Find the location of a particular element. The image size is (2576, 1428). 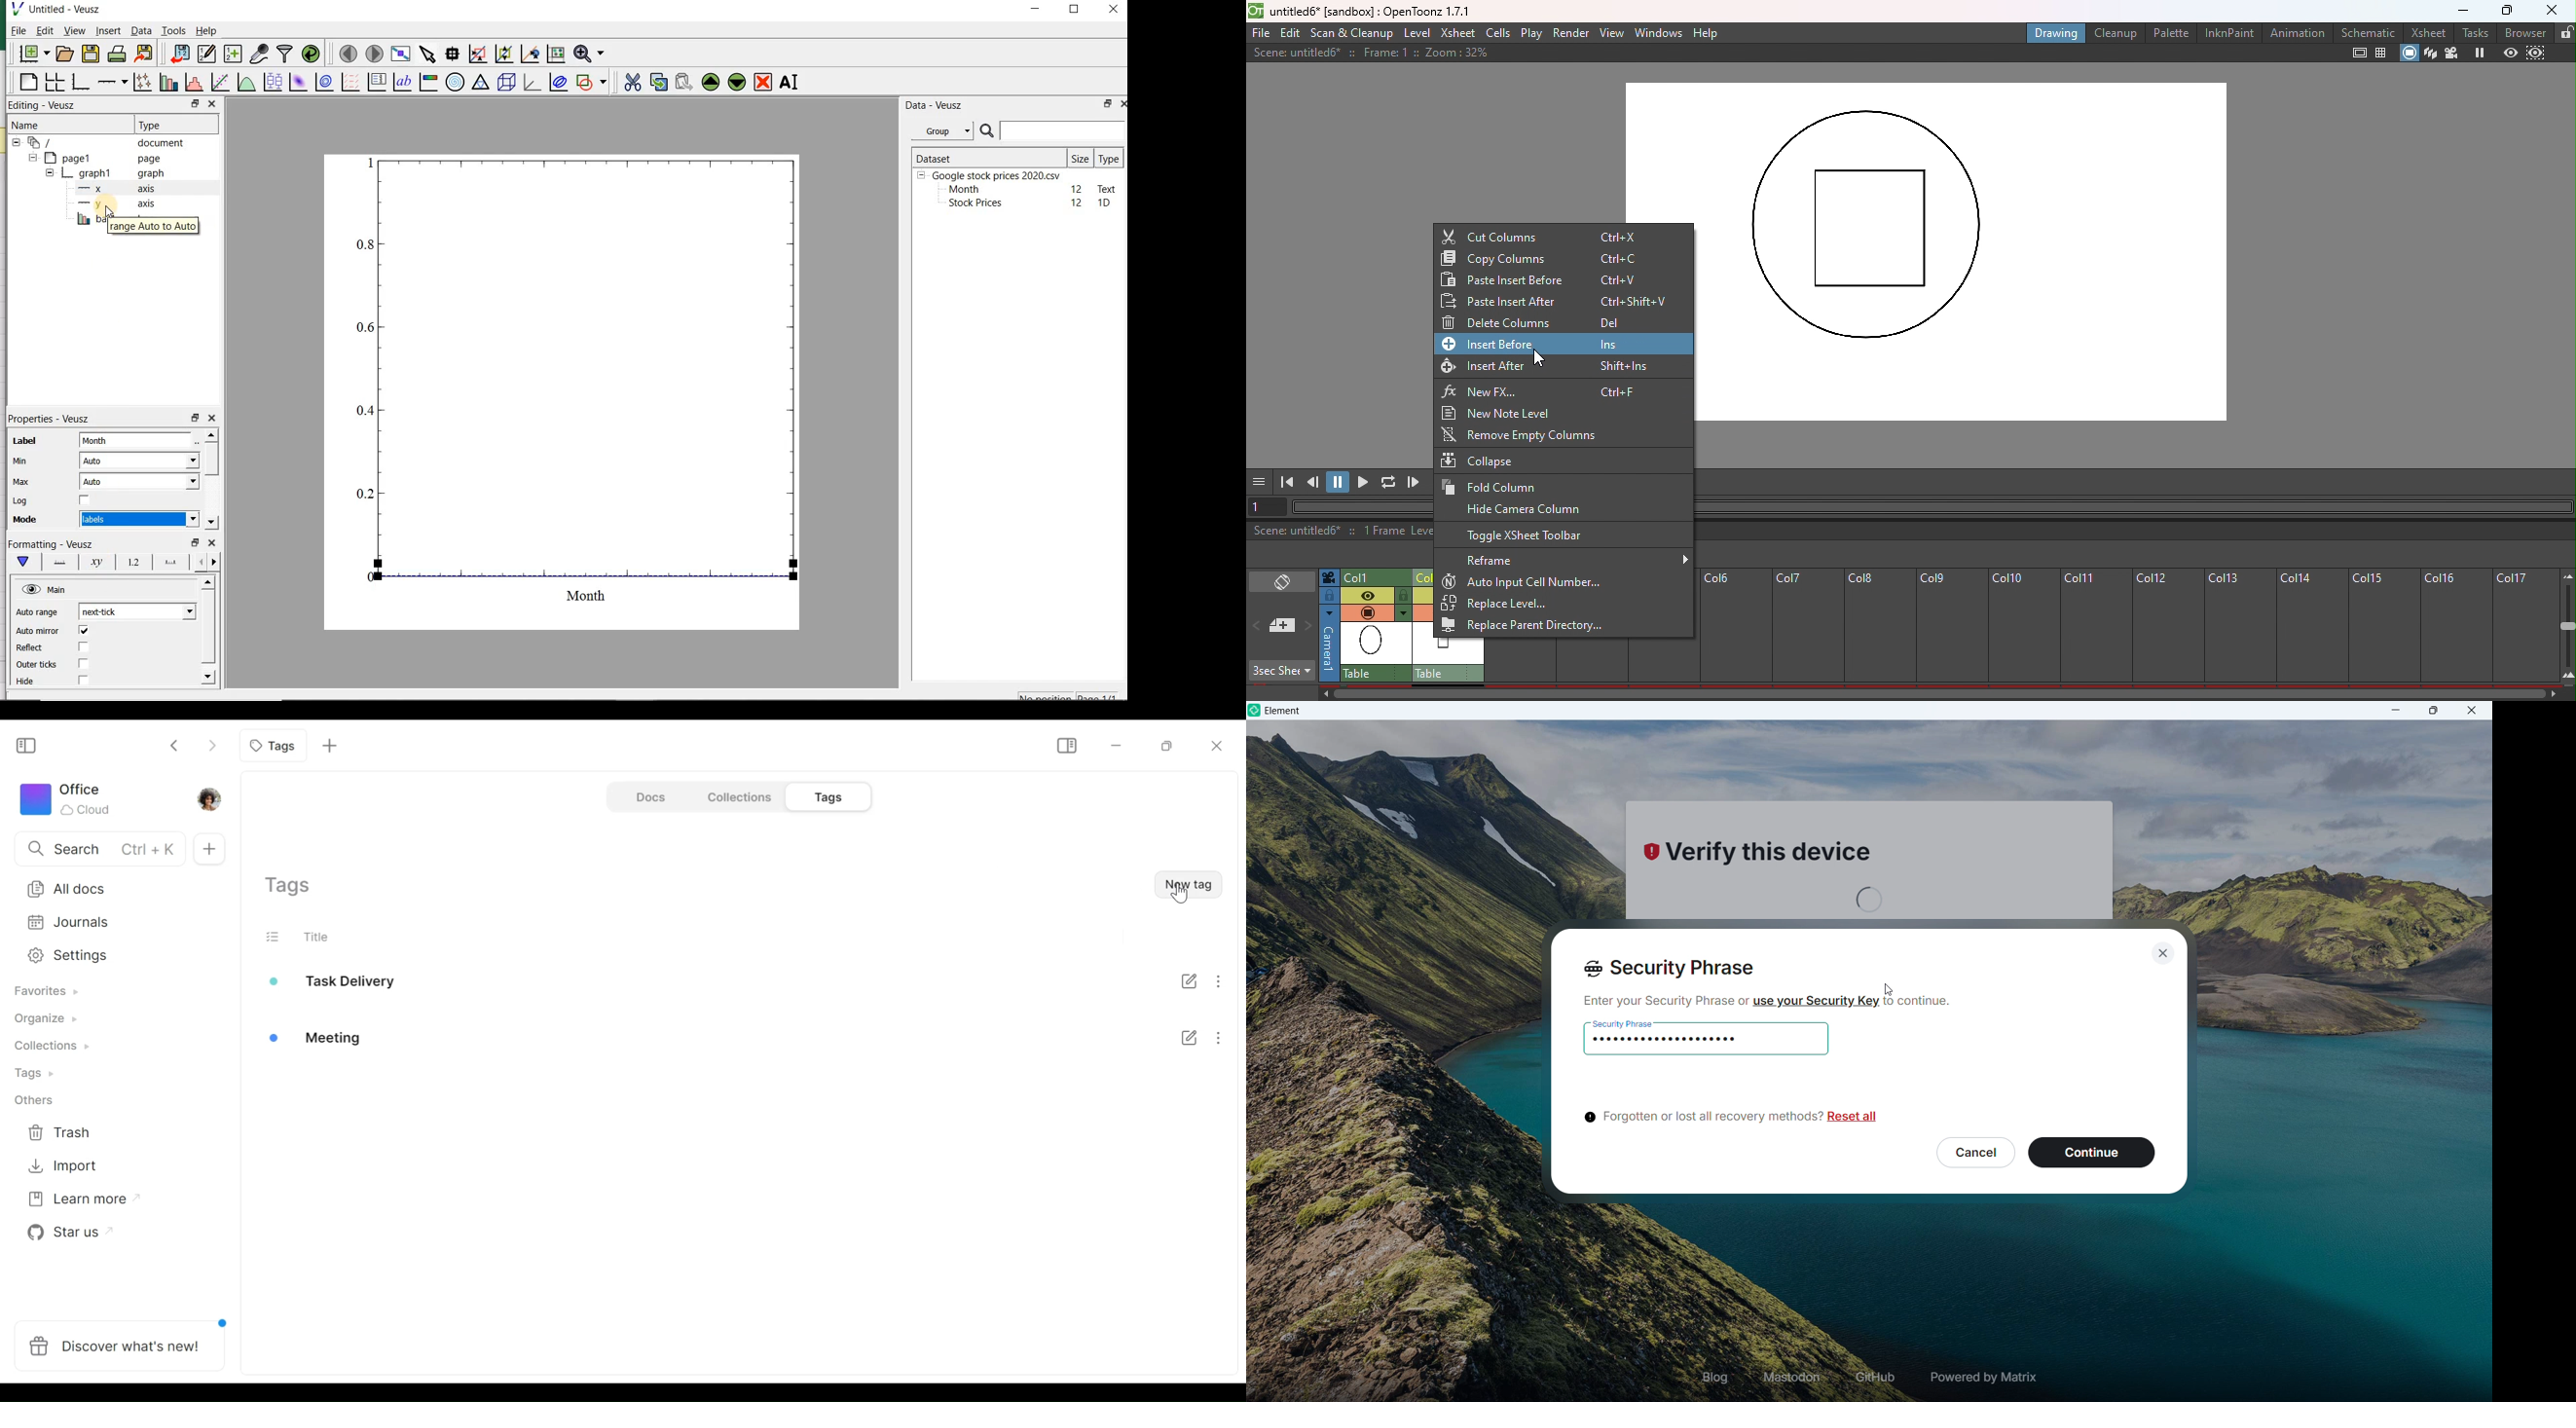

DATASET is located at coordinates (988, 156).